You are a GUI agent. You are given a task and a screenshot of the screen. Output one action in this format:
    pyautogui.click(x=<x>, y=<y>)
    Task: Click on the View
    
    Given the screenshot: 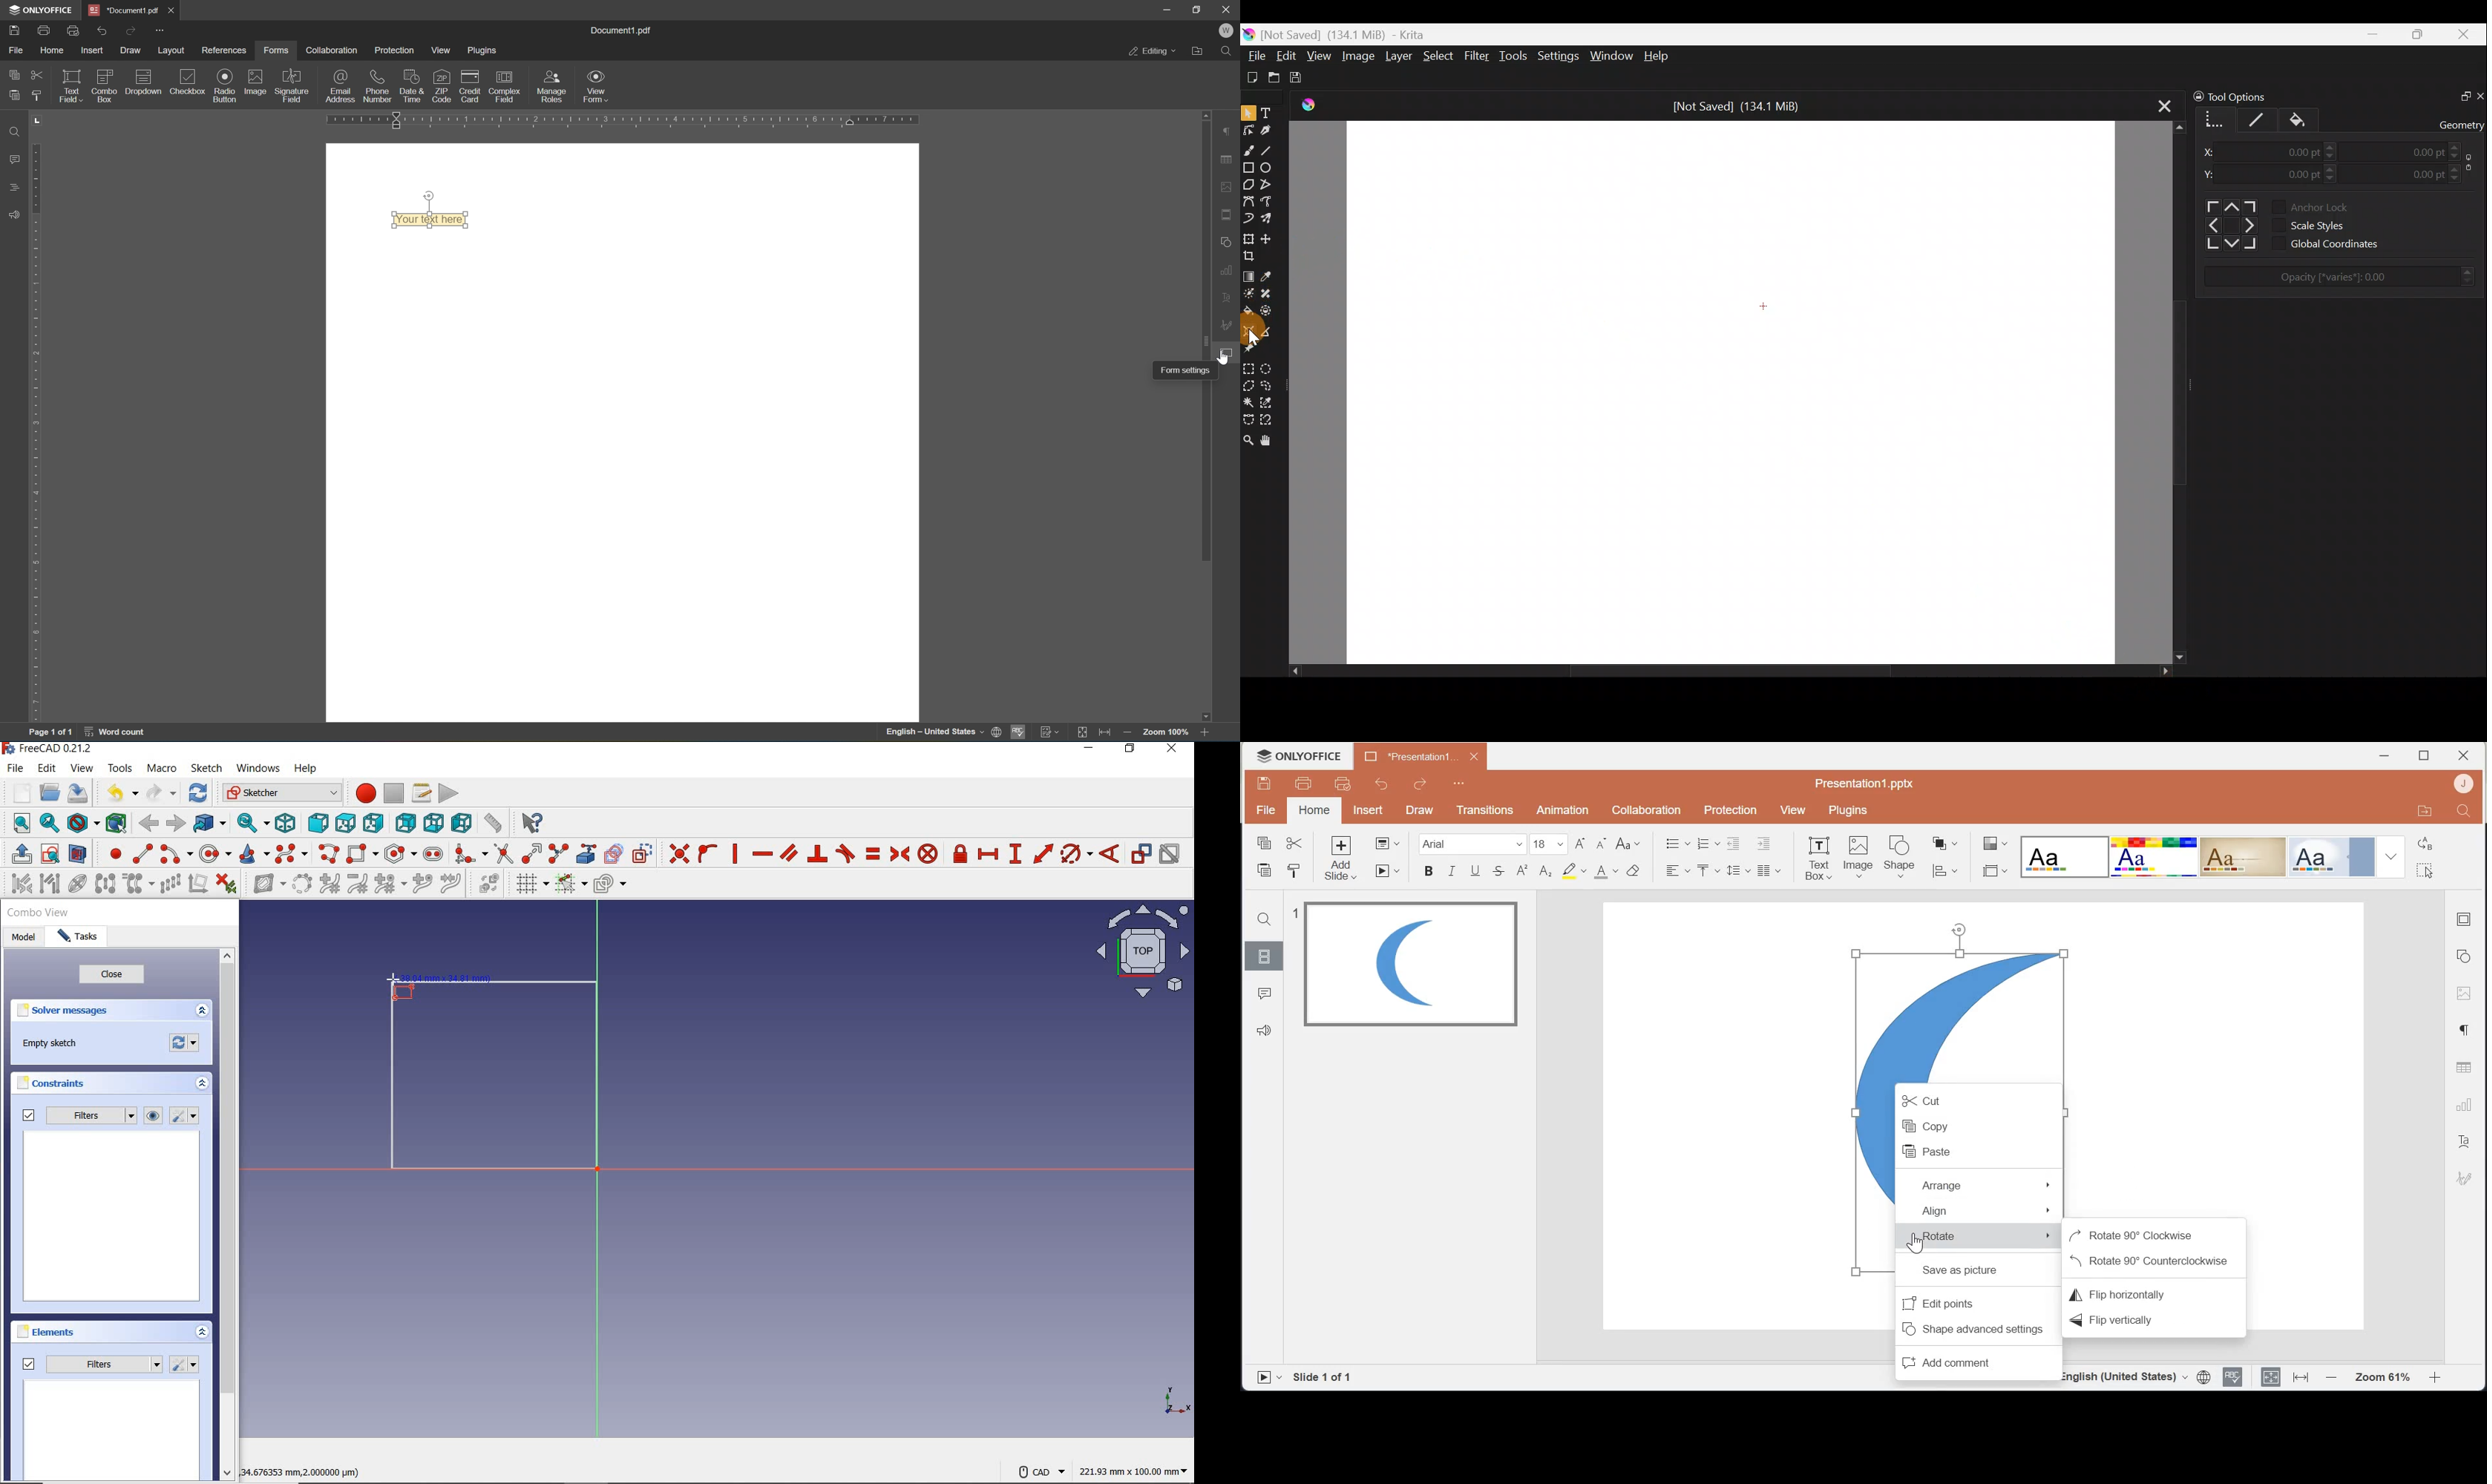 What is the action you would take?
    pyautogui.click(x=1793, y=811)
    